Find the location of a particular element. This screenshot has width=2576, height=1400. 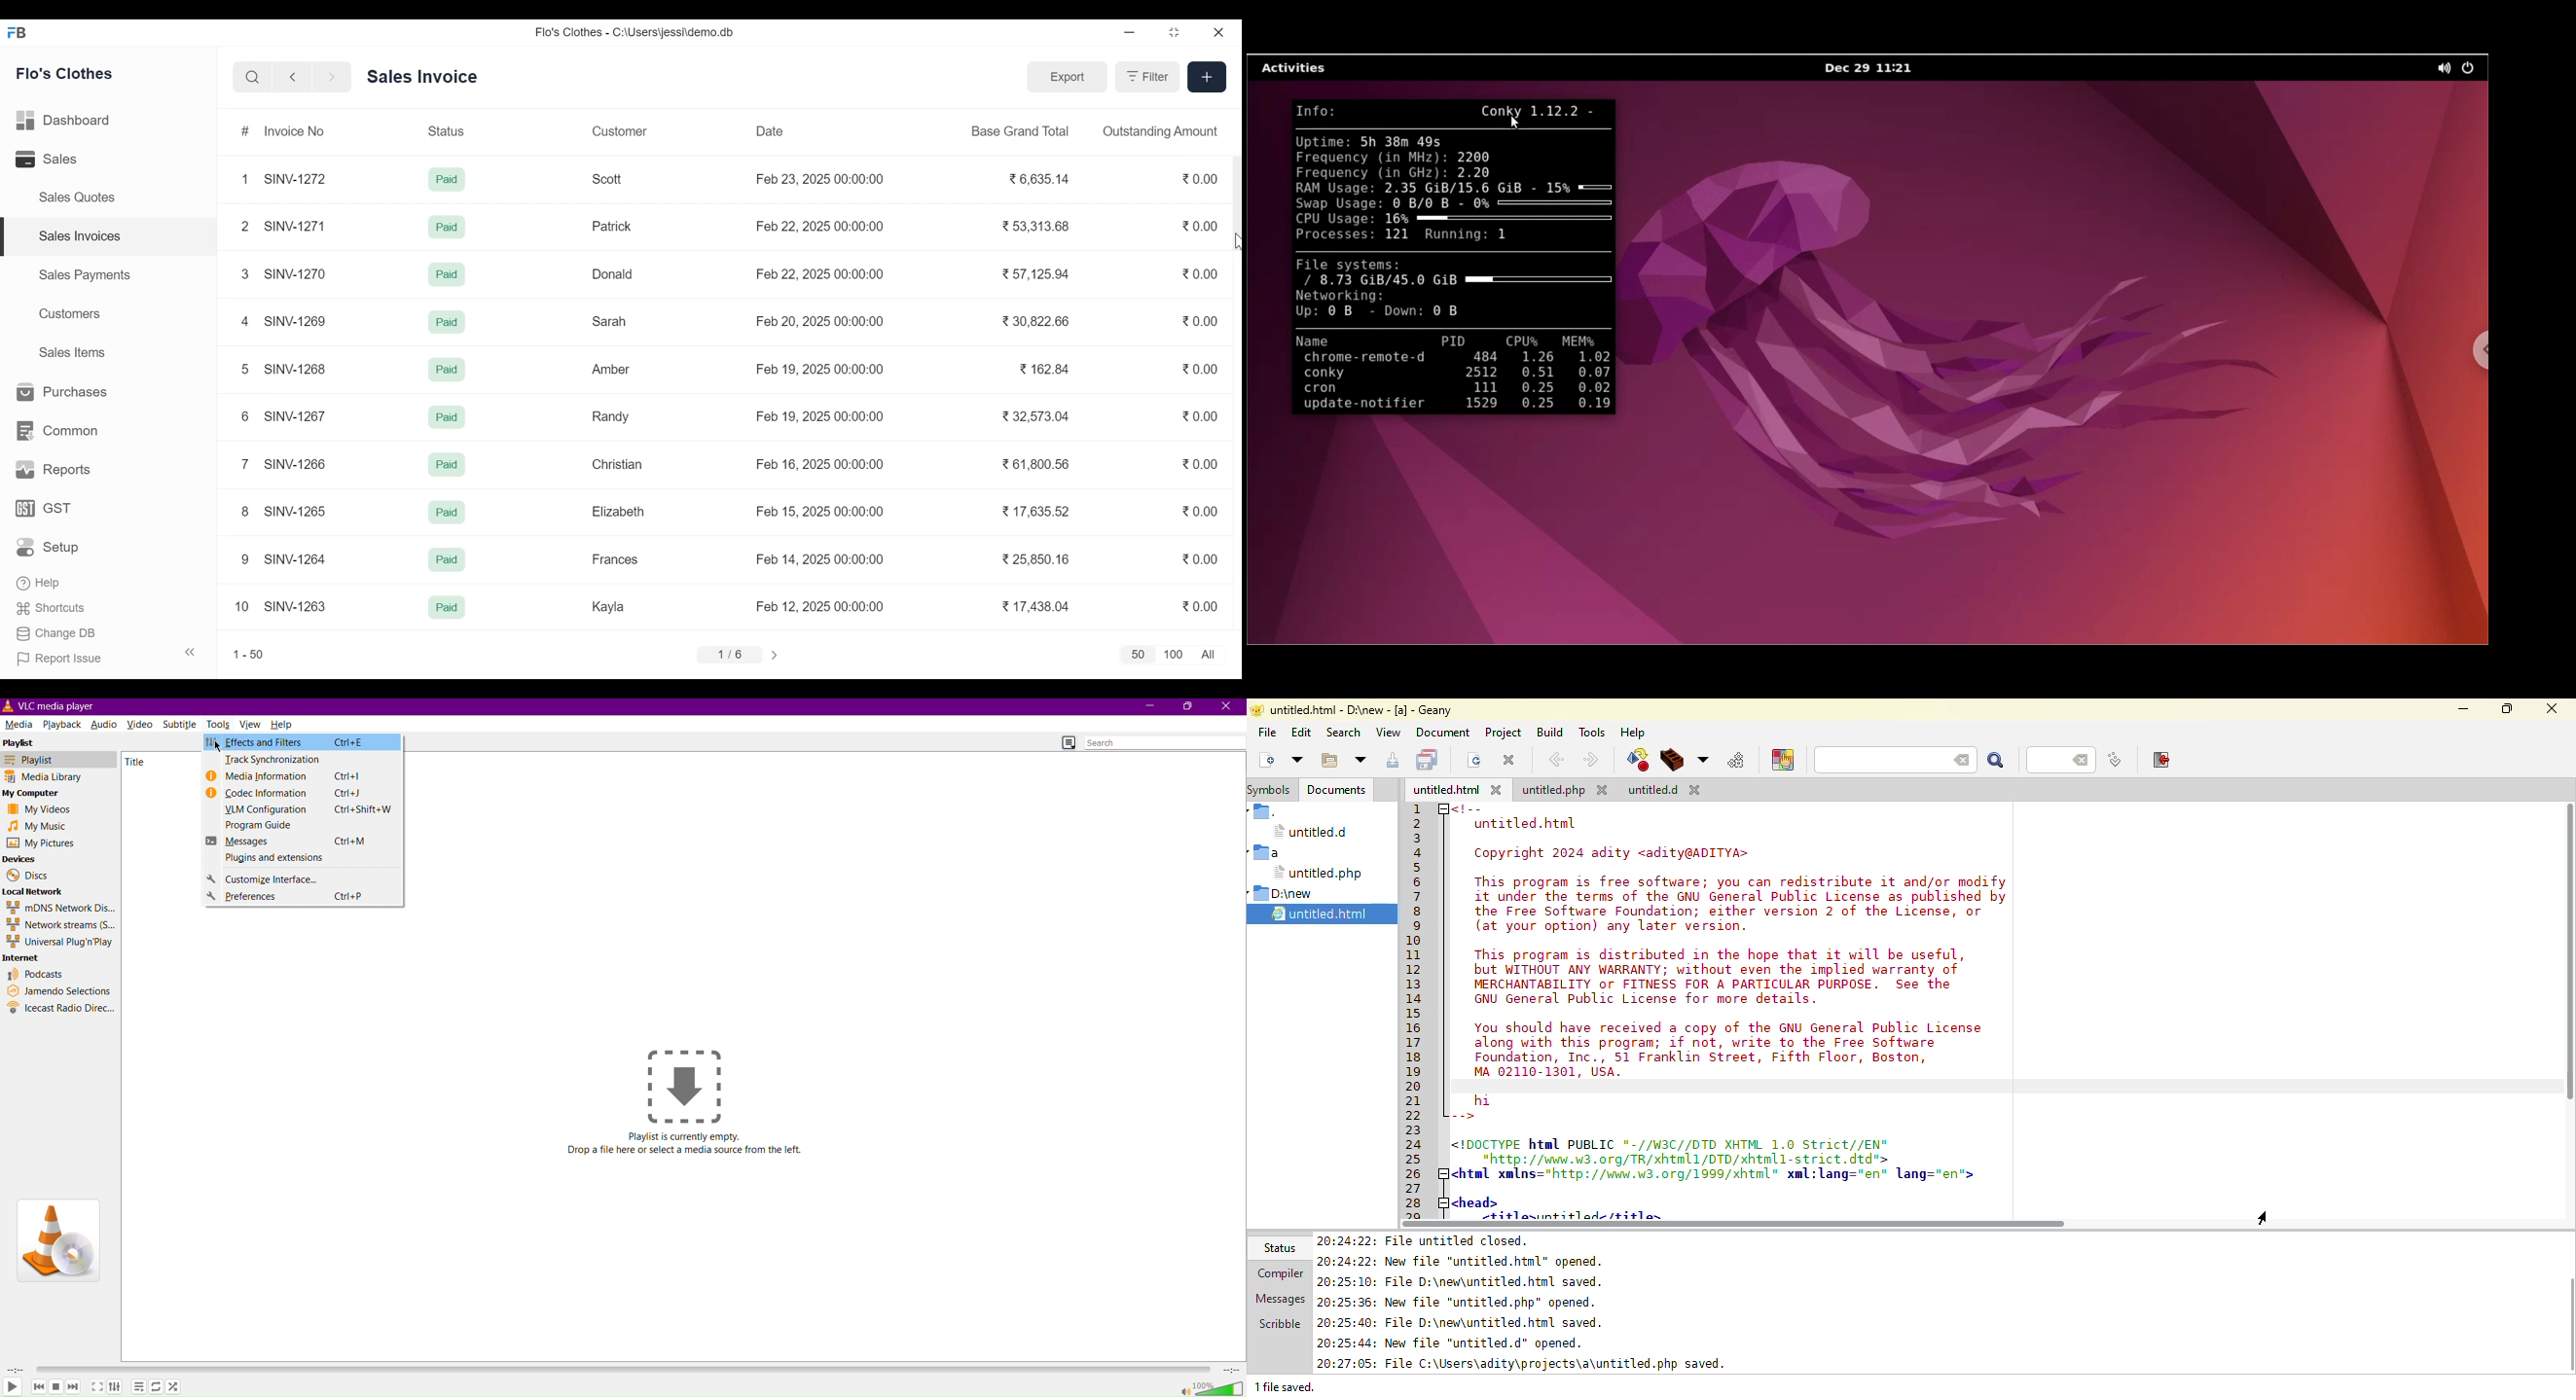

10 is located at coordinates (242, 606).